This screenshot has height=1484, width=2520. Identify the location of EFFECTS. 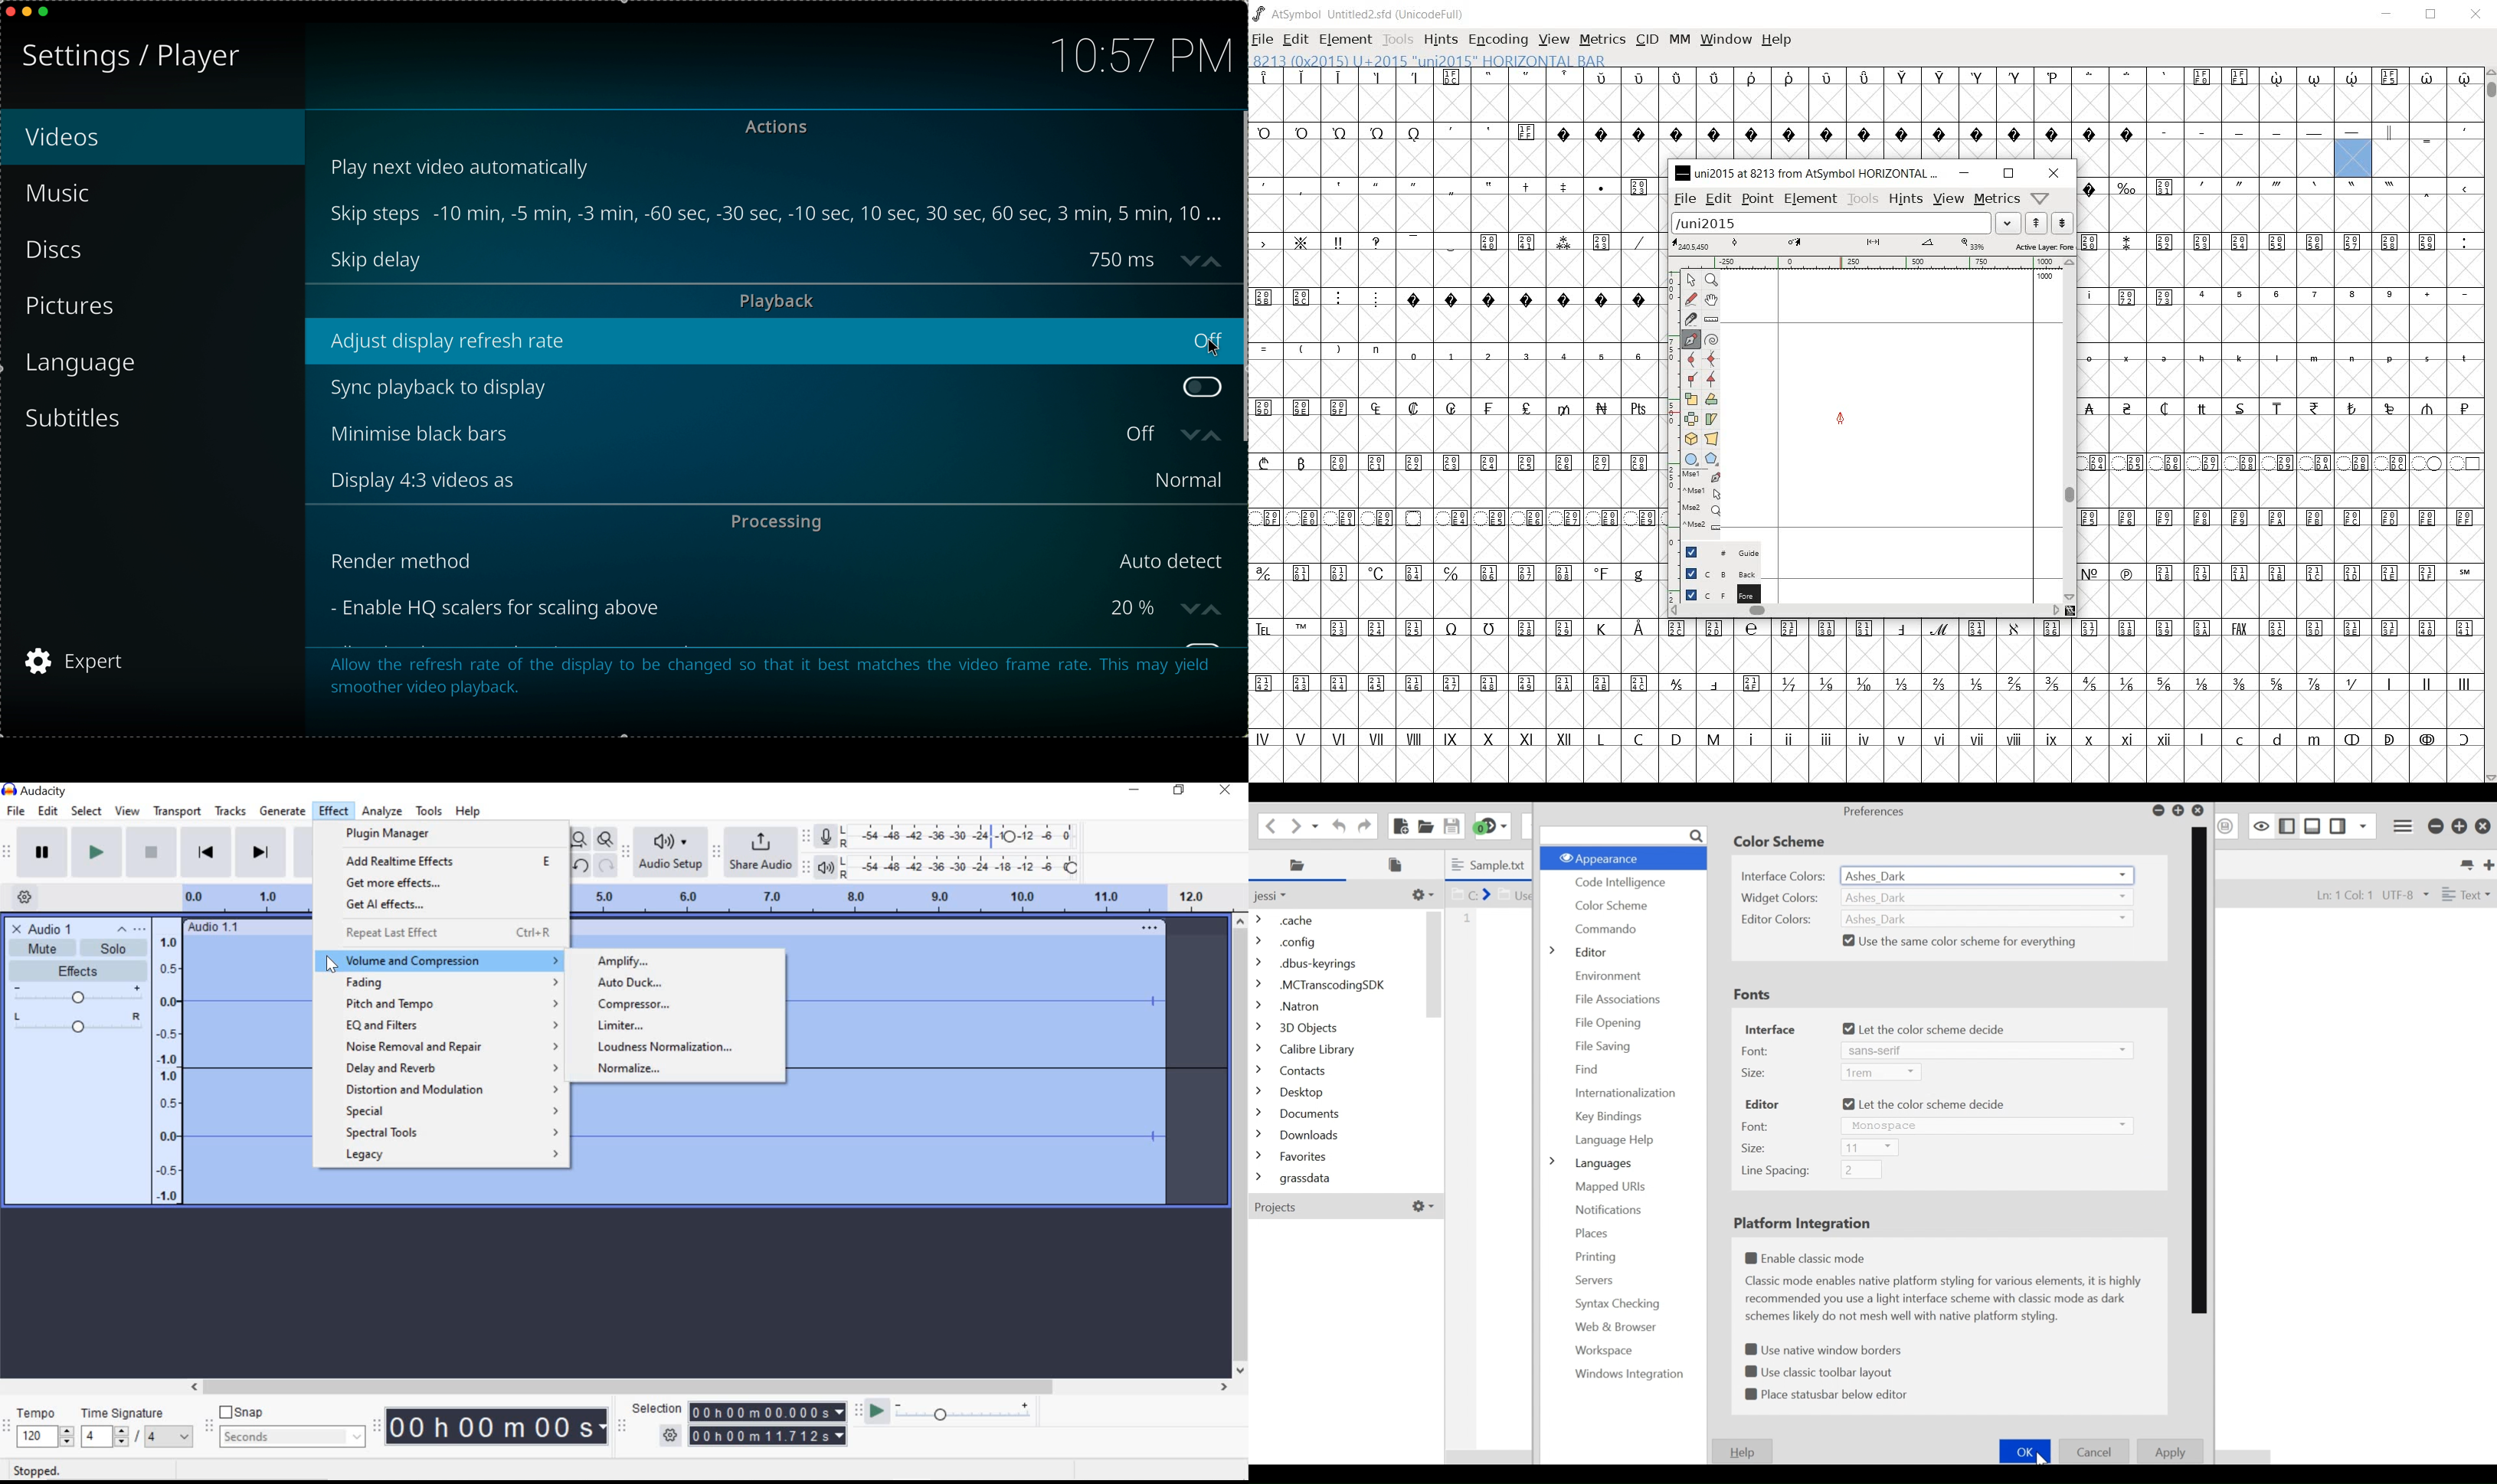
(75, 970).